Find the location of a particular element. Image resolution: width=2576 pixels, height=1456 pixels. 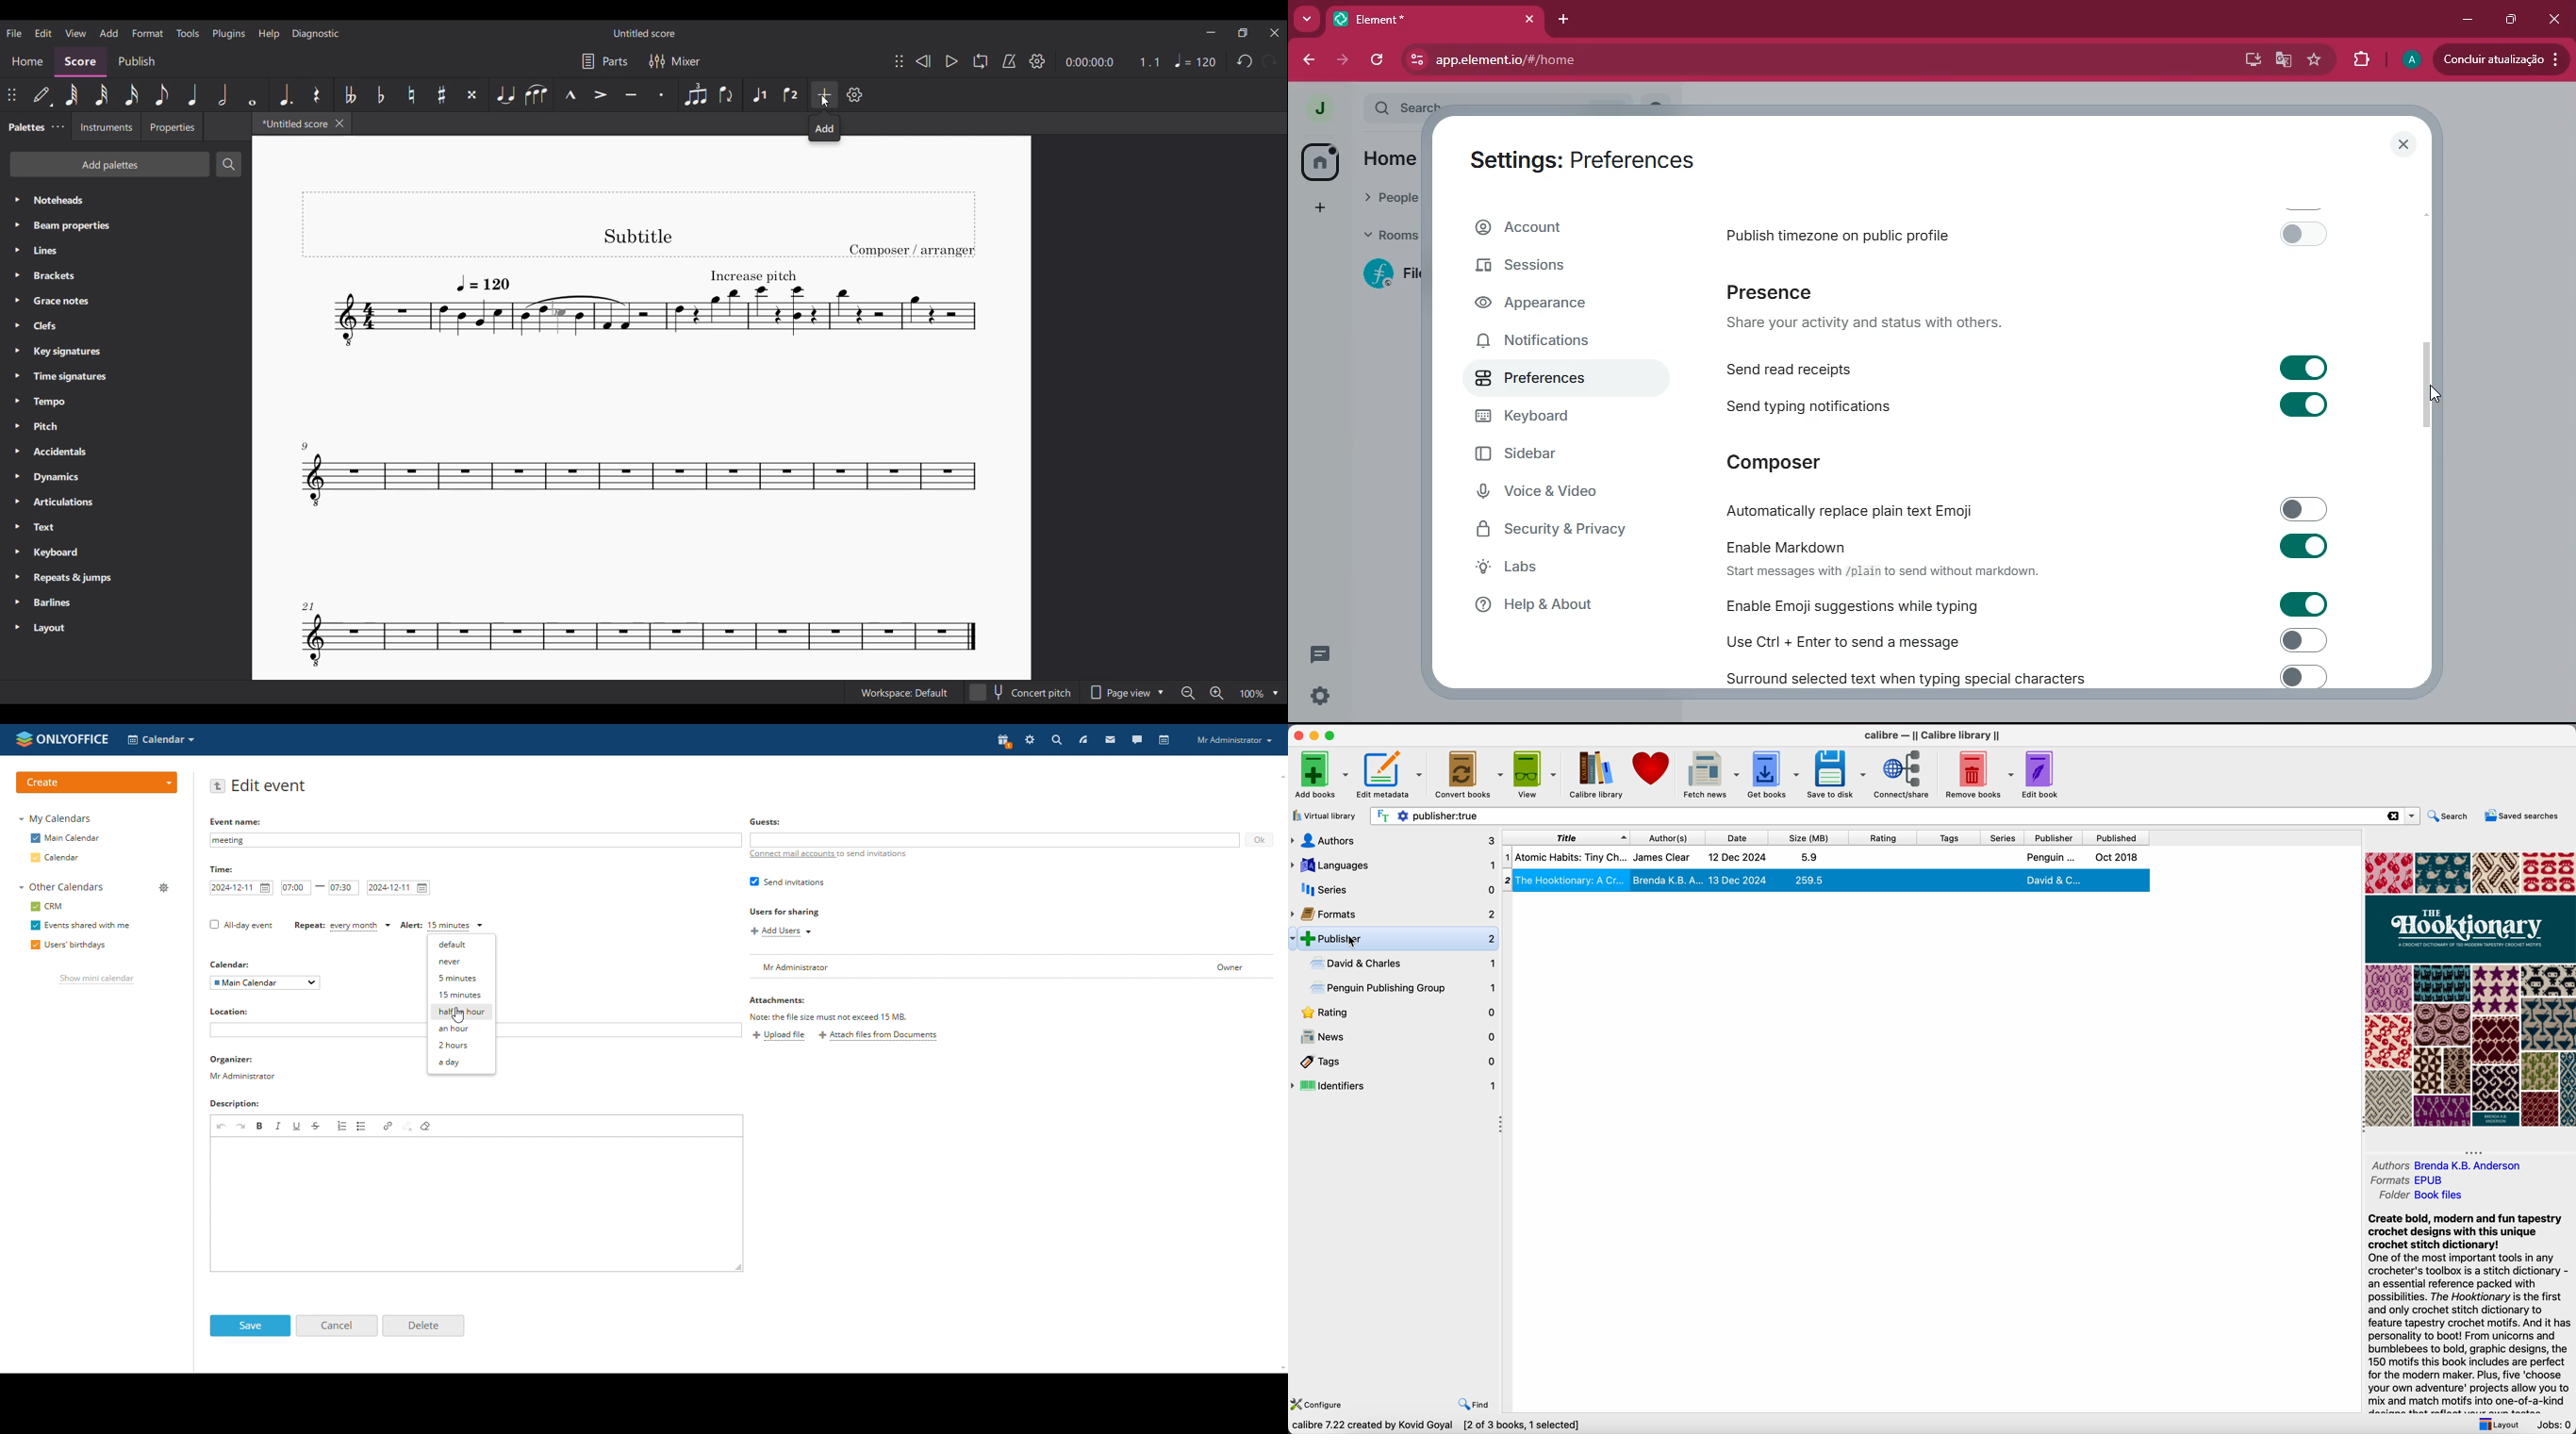

Flip direction is located at coordinates (729, 95).